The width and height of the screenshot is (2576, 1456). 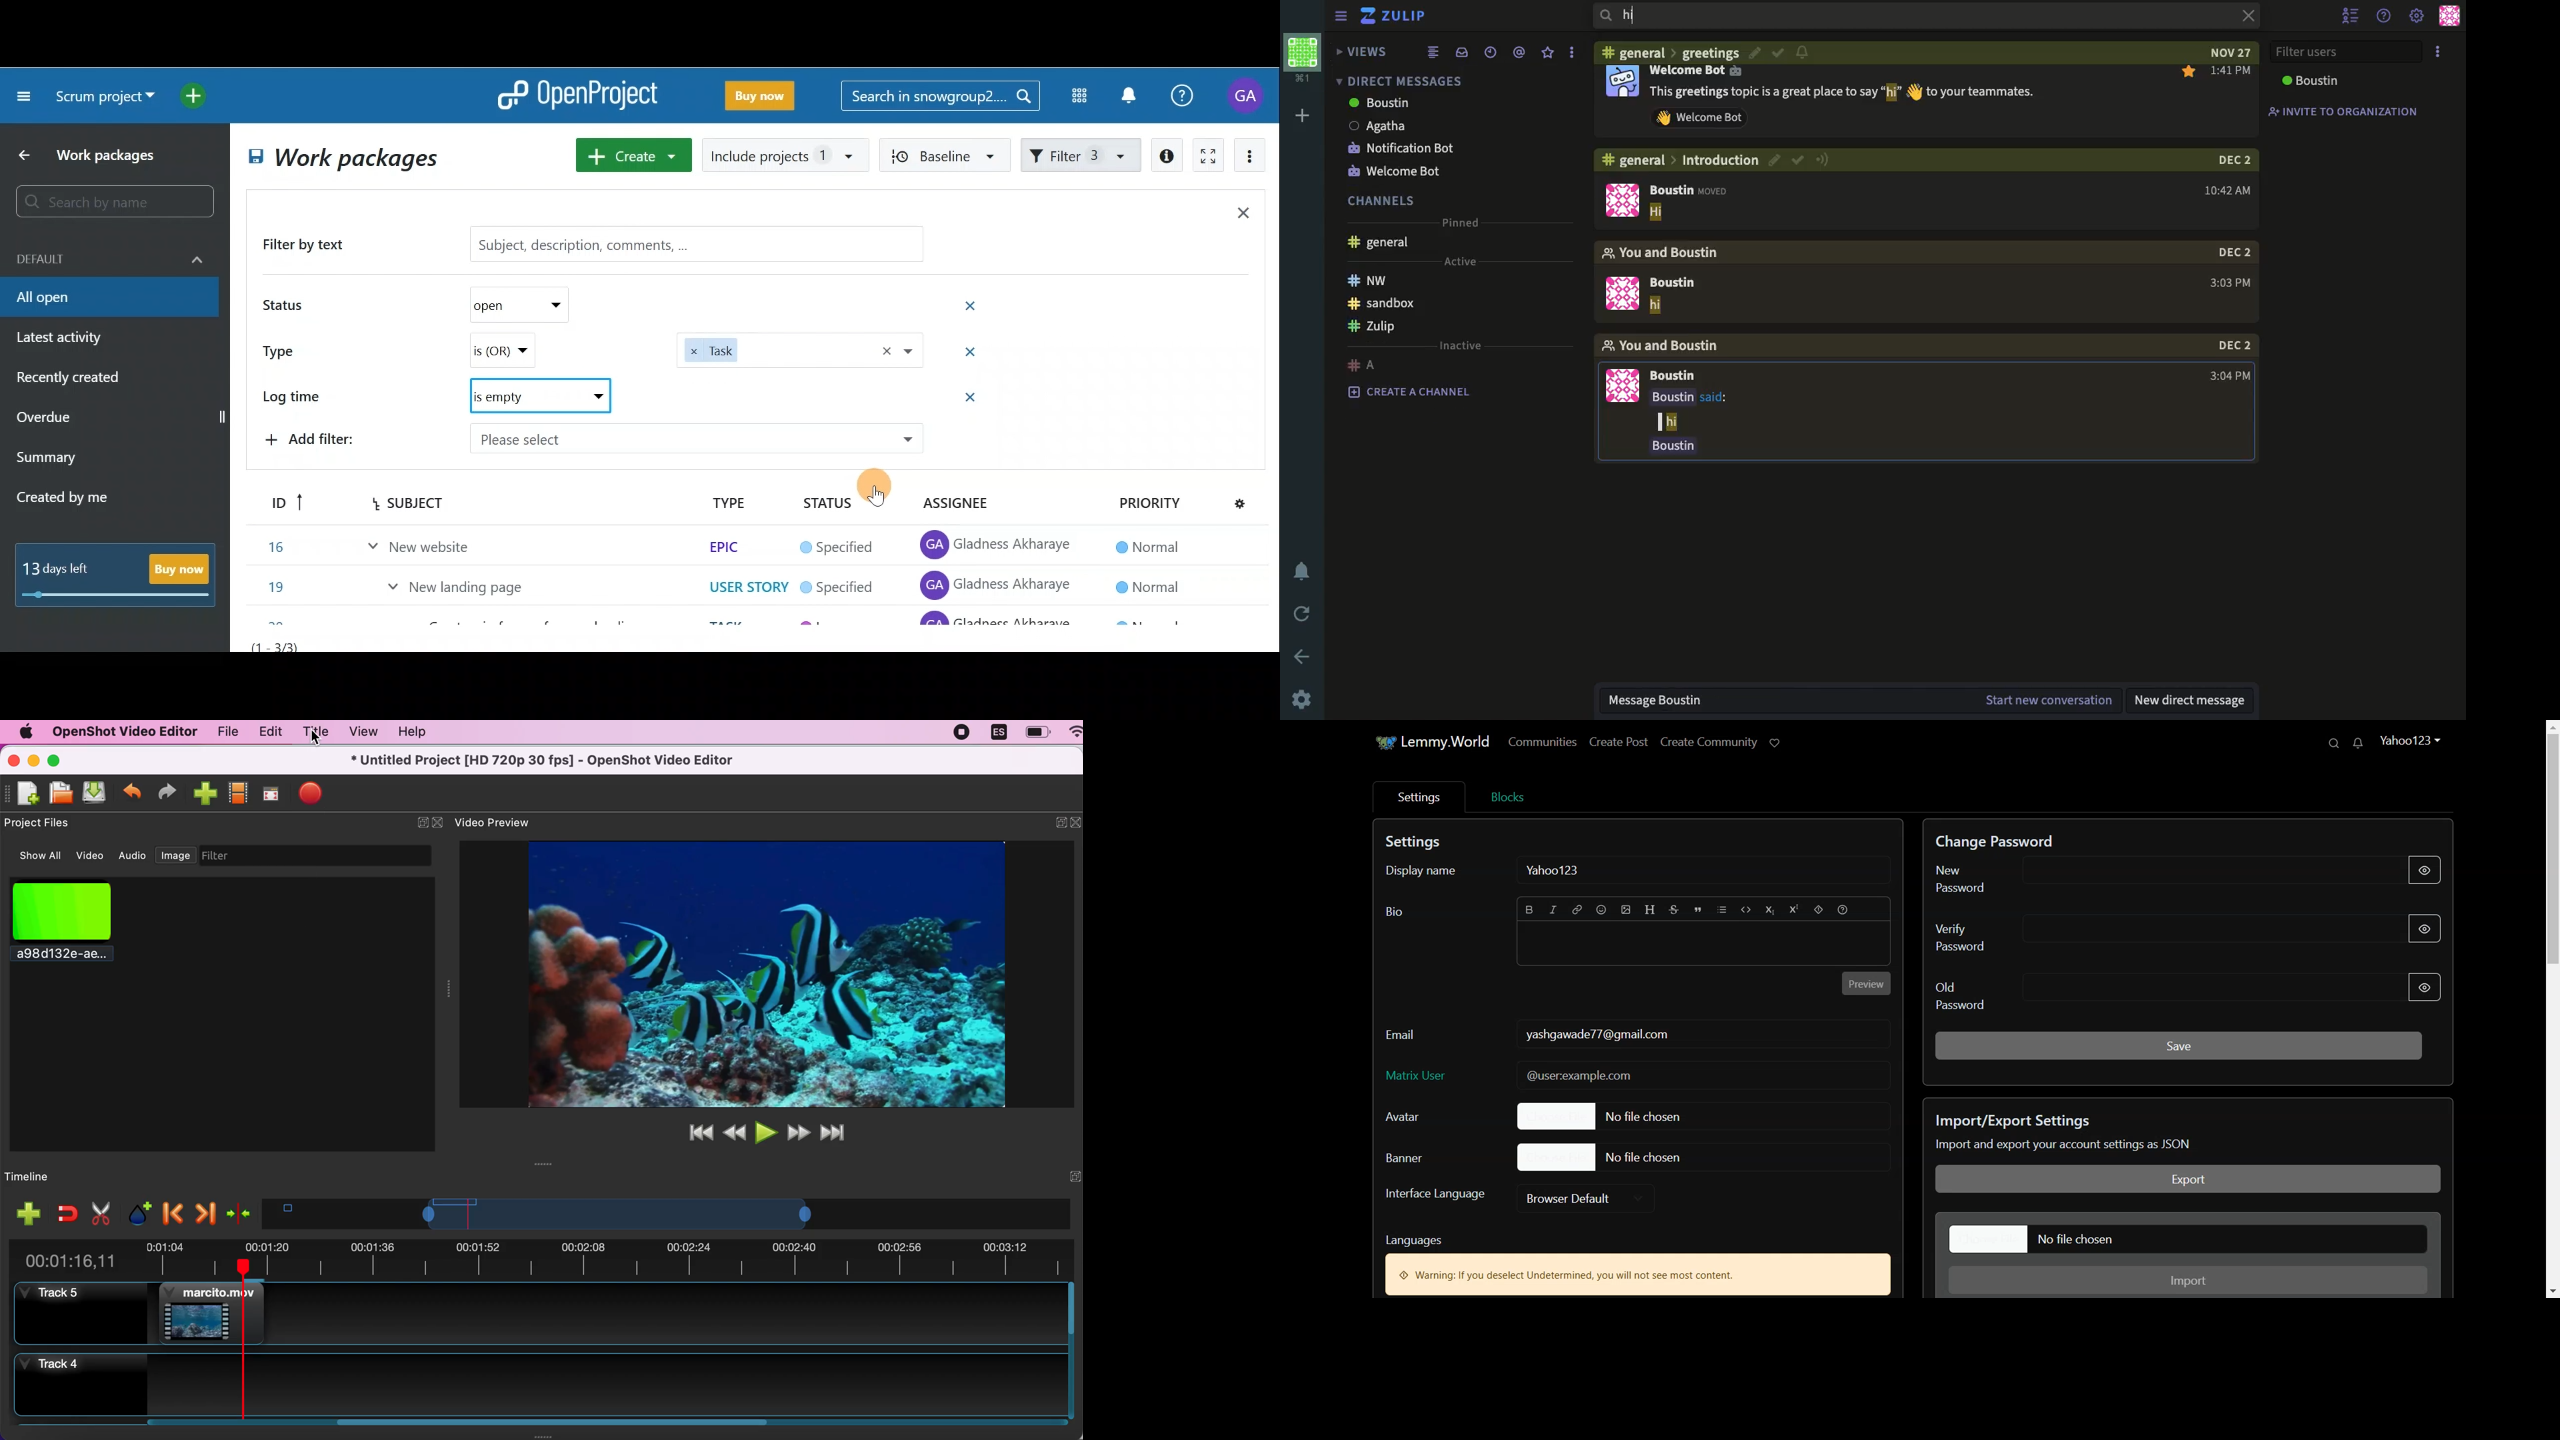 What do you see at coordinates (1193, 96) in the screenshot?
I see `Help` at bounding box center [1193, 96].